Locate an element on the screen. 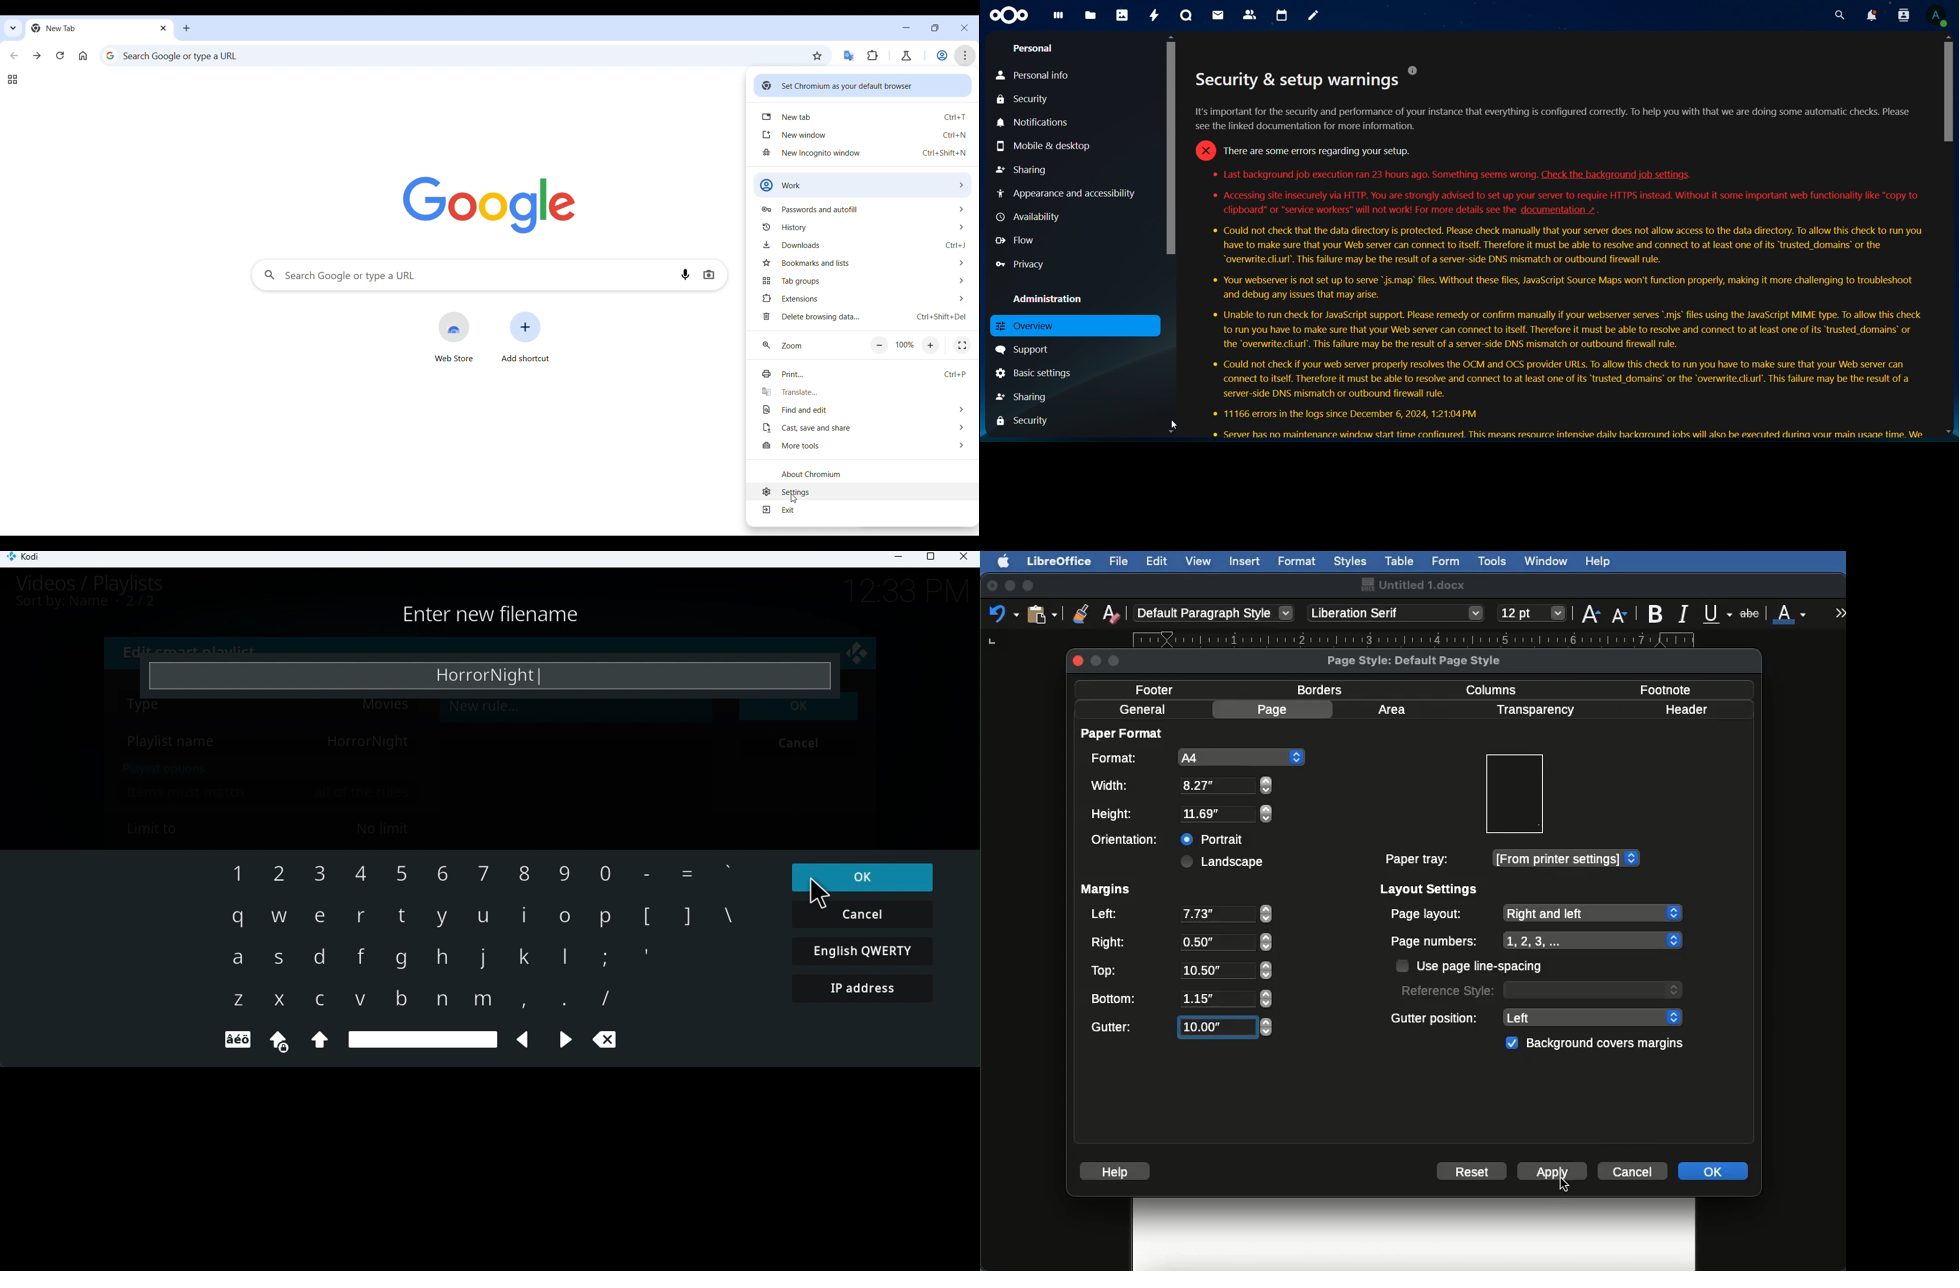 This screenshot has width=1960, height=1288. Use page line spacing is located at coordinates (1472, 966).